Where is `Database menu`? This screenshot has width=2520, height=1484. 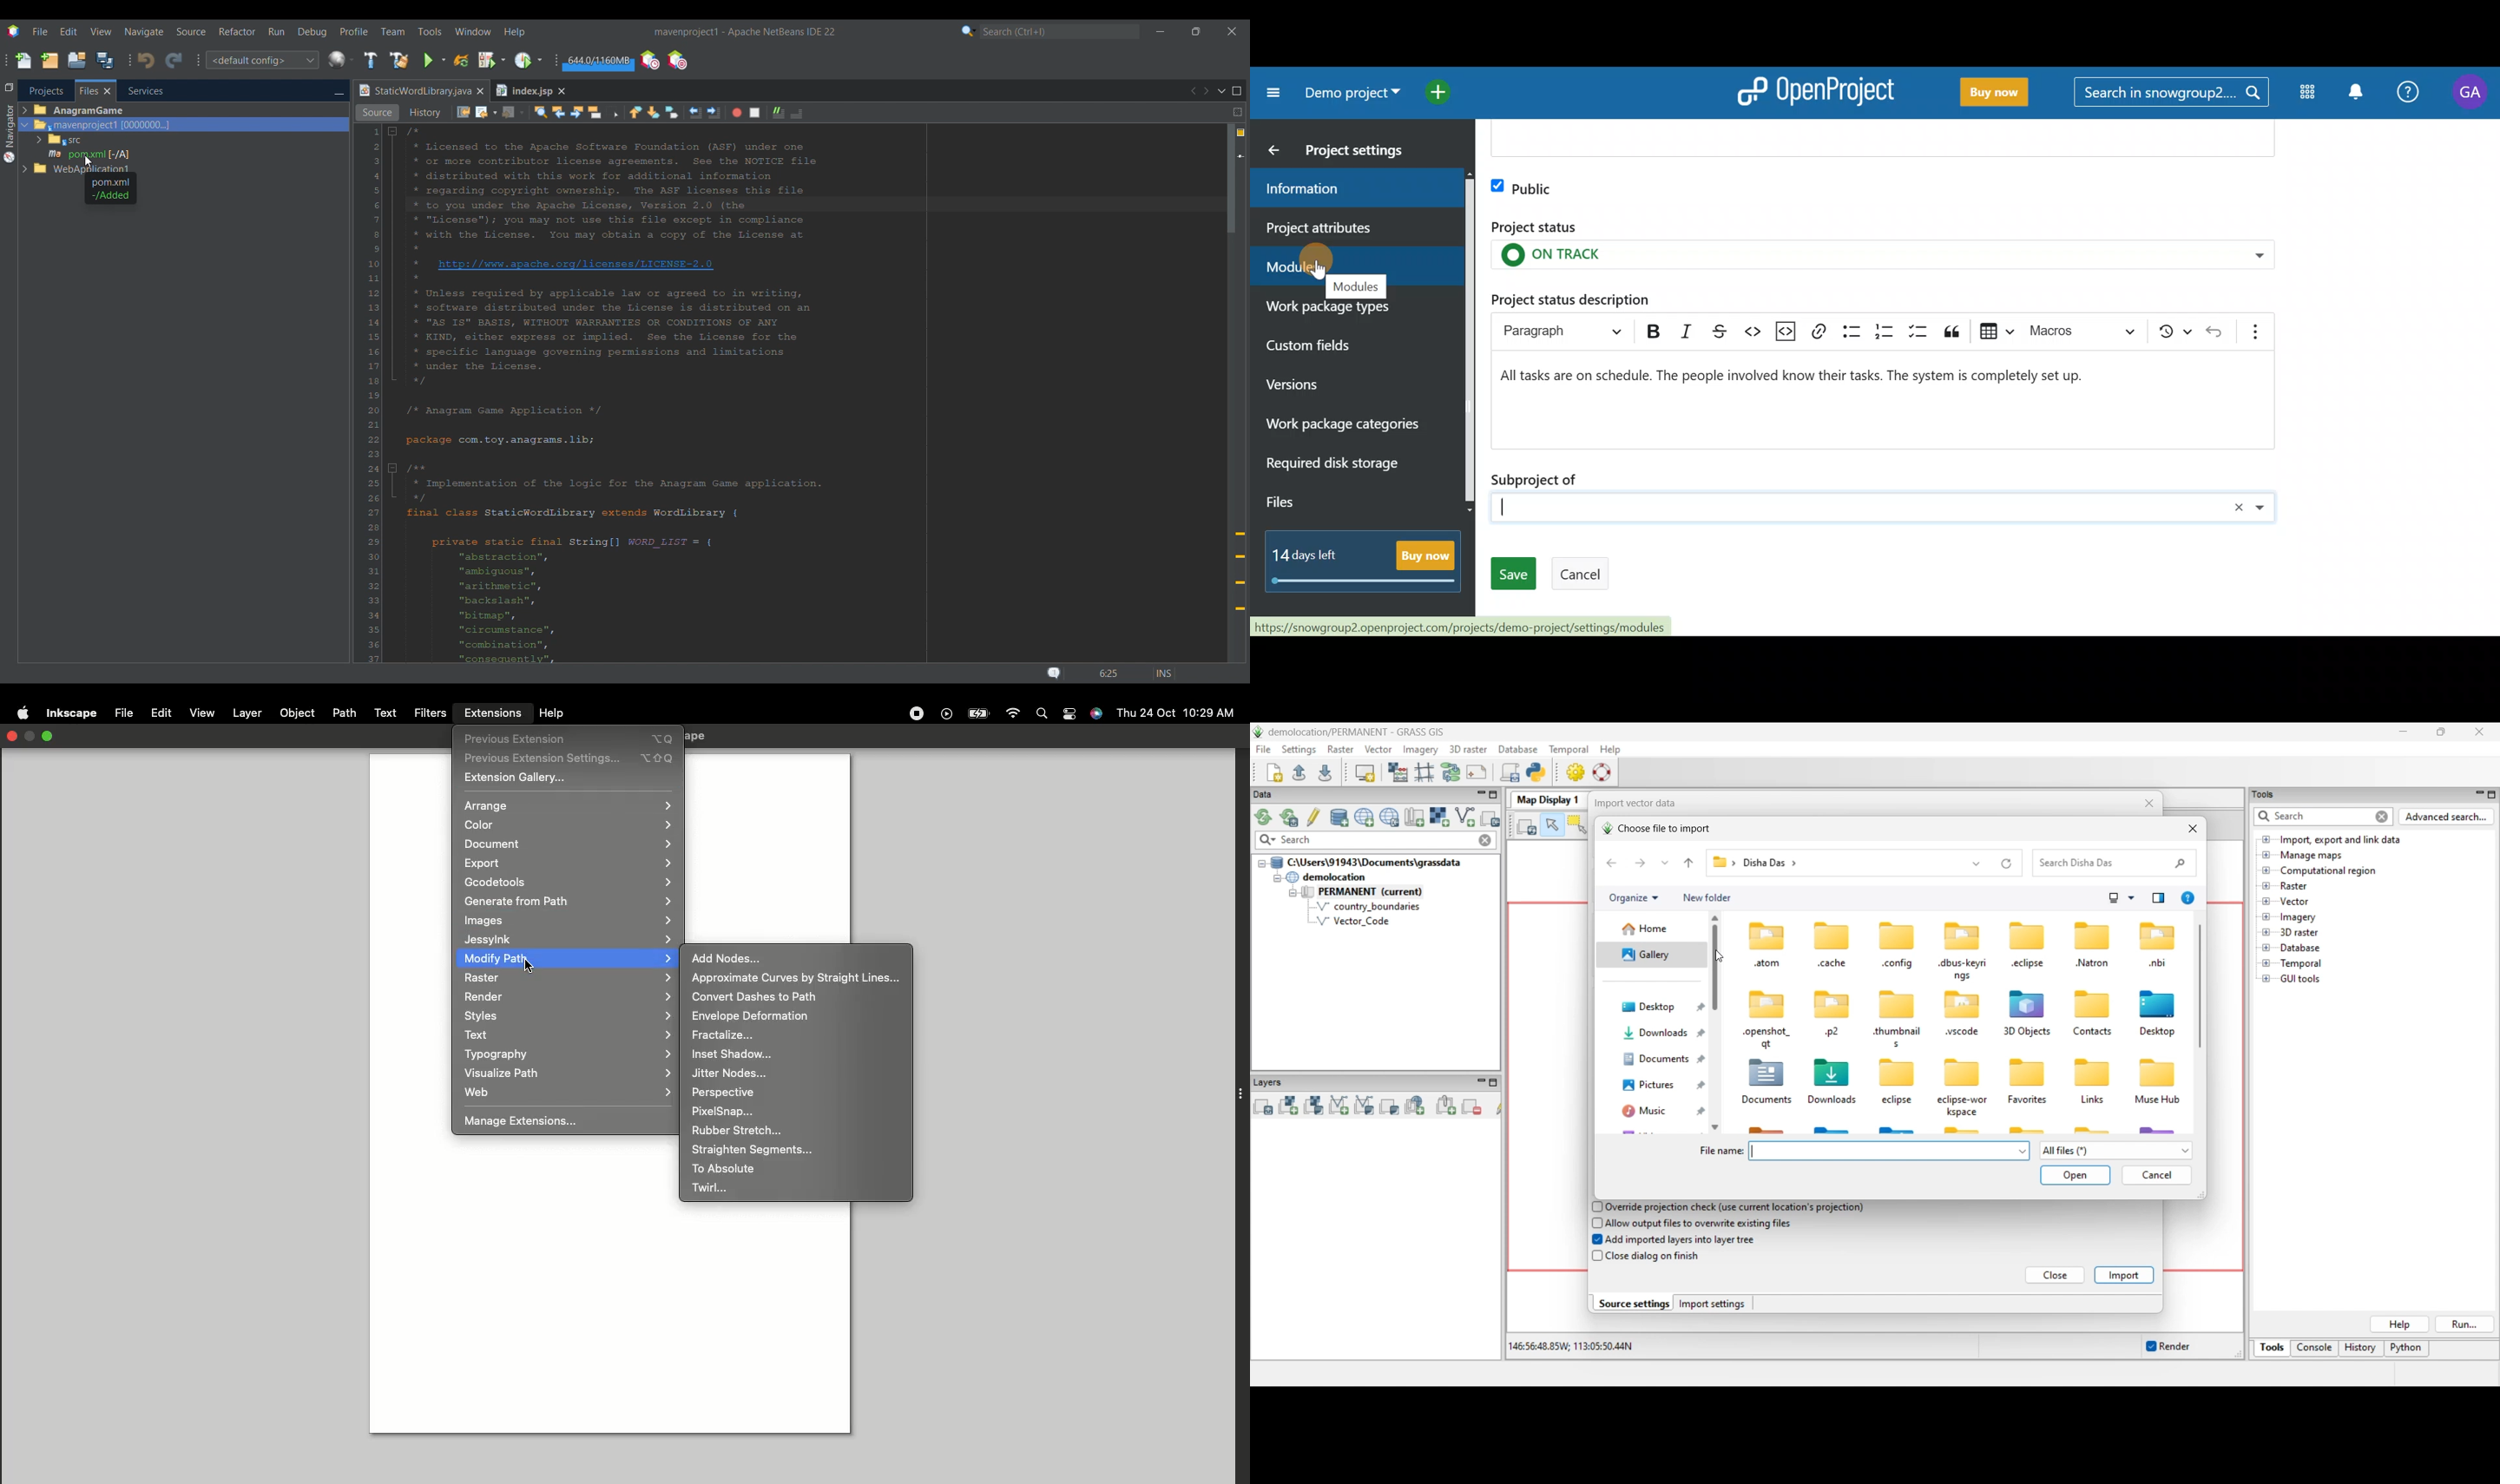 Database menu is located at coordinates (1518, 750).